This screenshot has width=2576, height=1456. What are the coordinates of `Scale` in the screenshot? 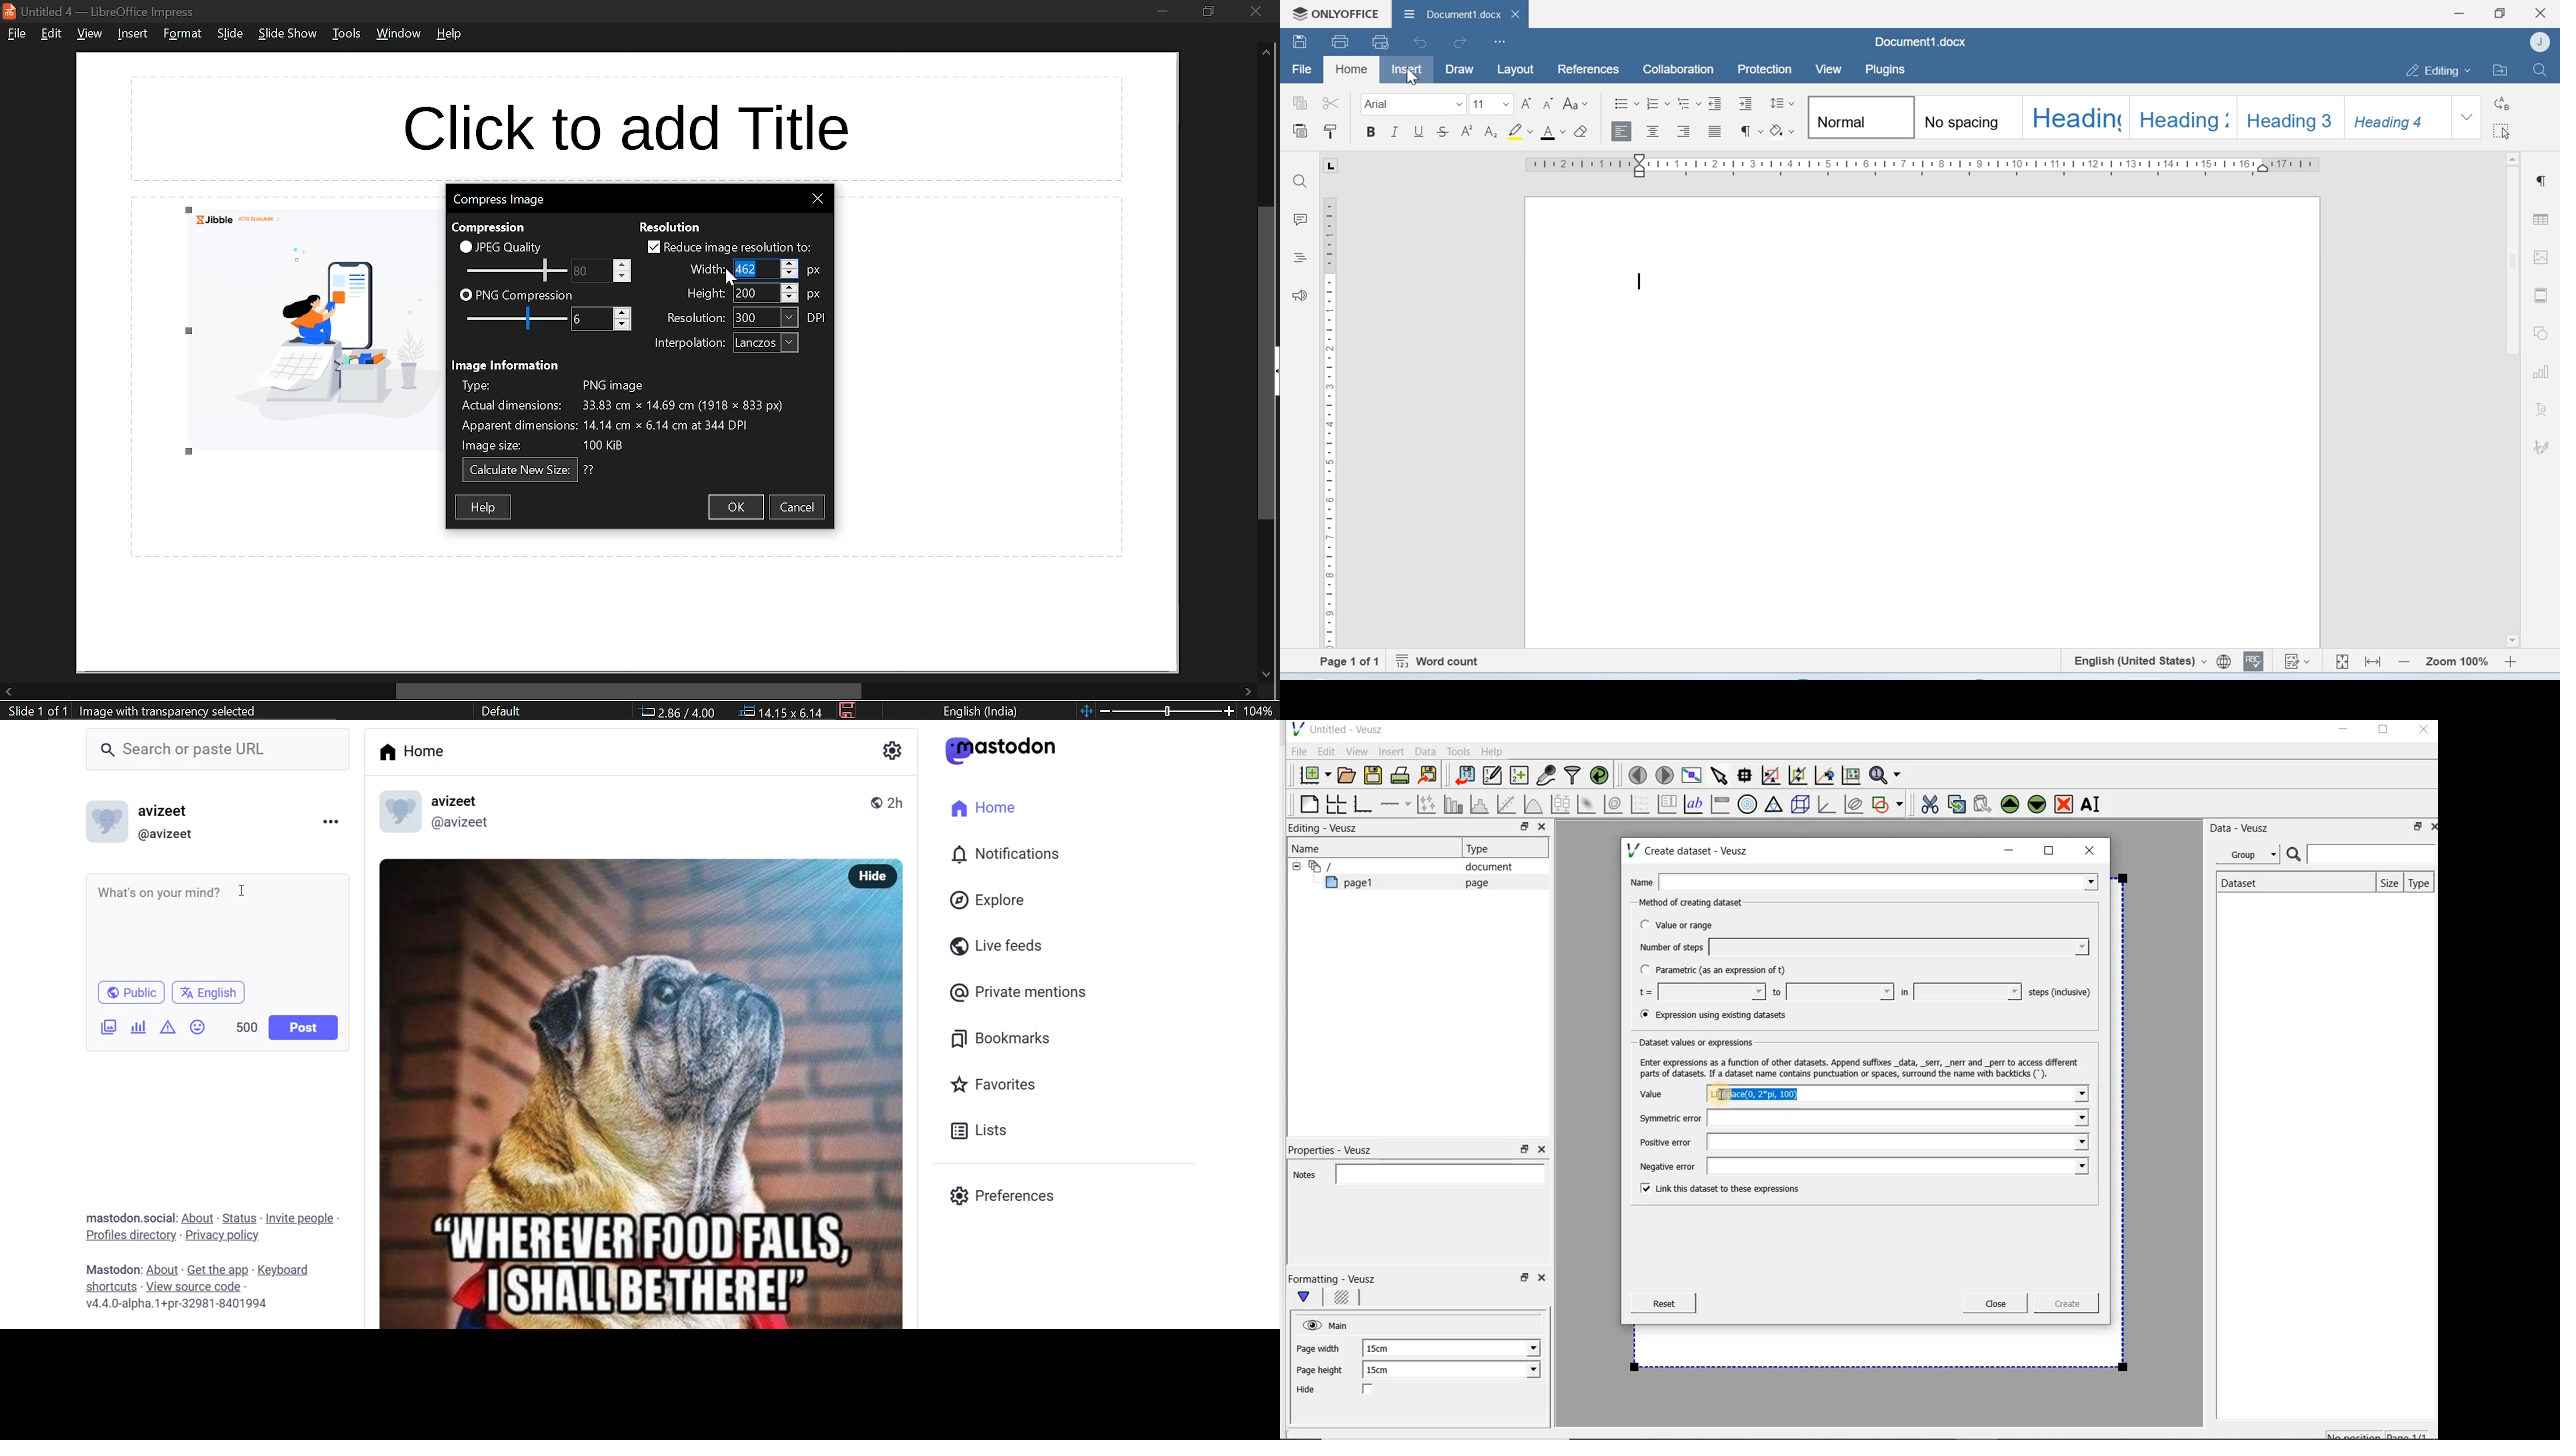 It's located at (1925, 167).